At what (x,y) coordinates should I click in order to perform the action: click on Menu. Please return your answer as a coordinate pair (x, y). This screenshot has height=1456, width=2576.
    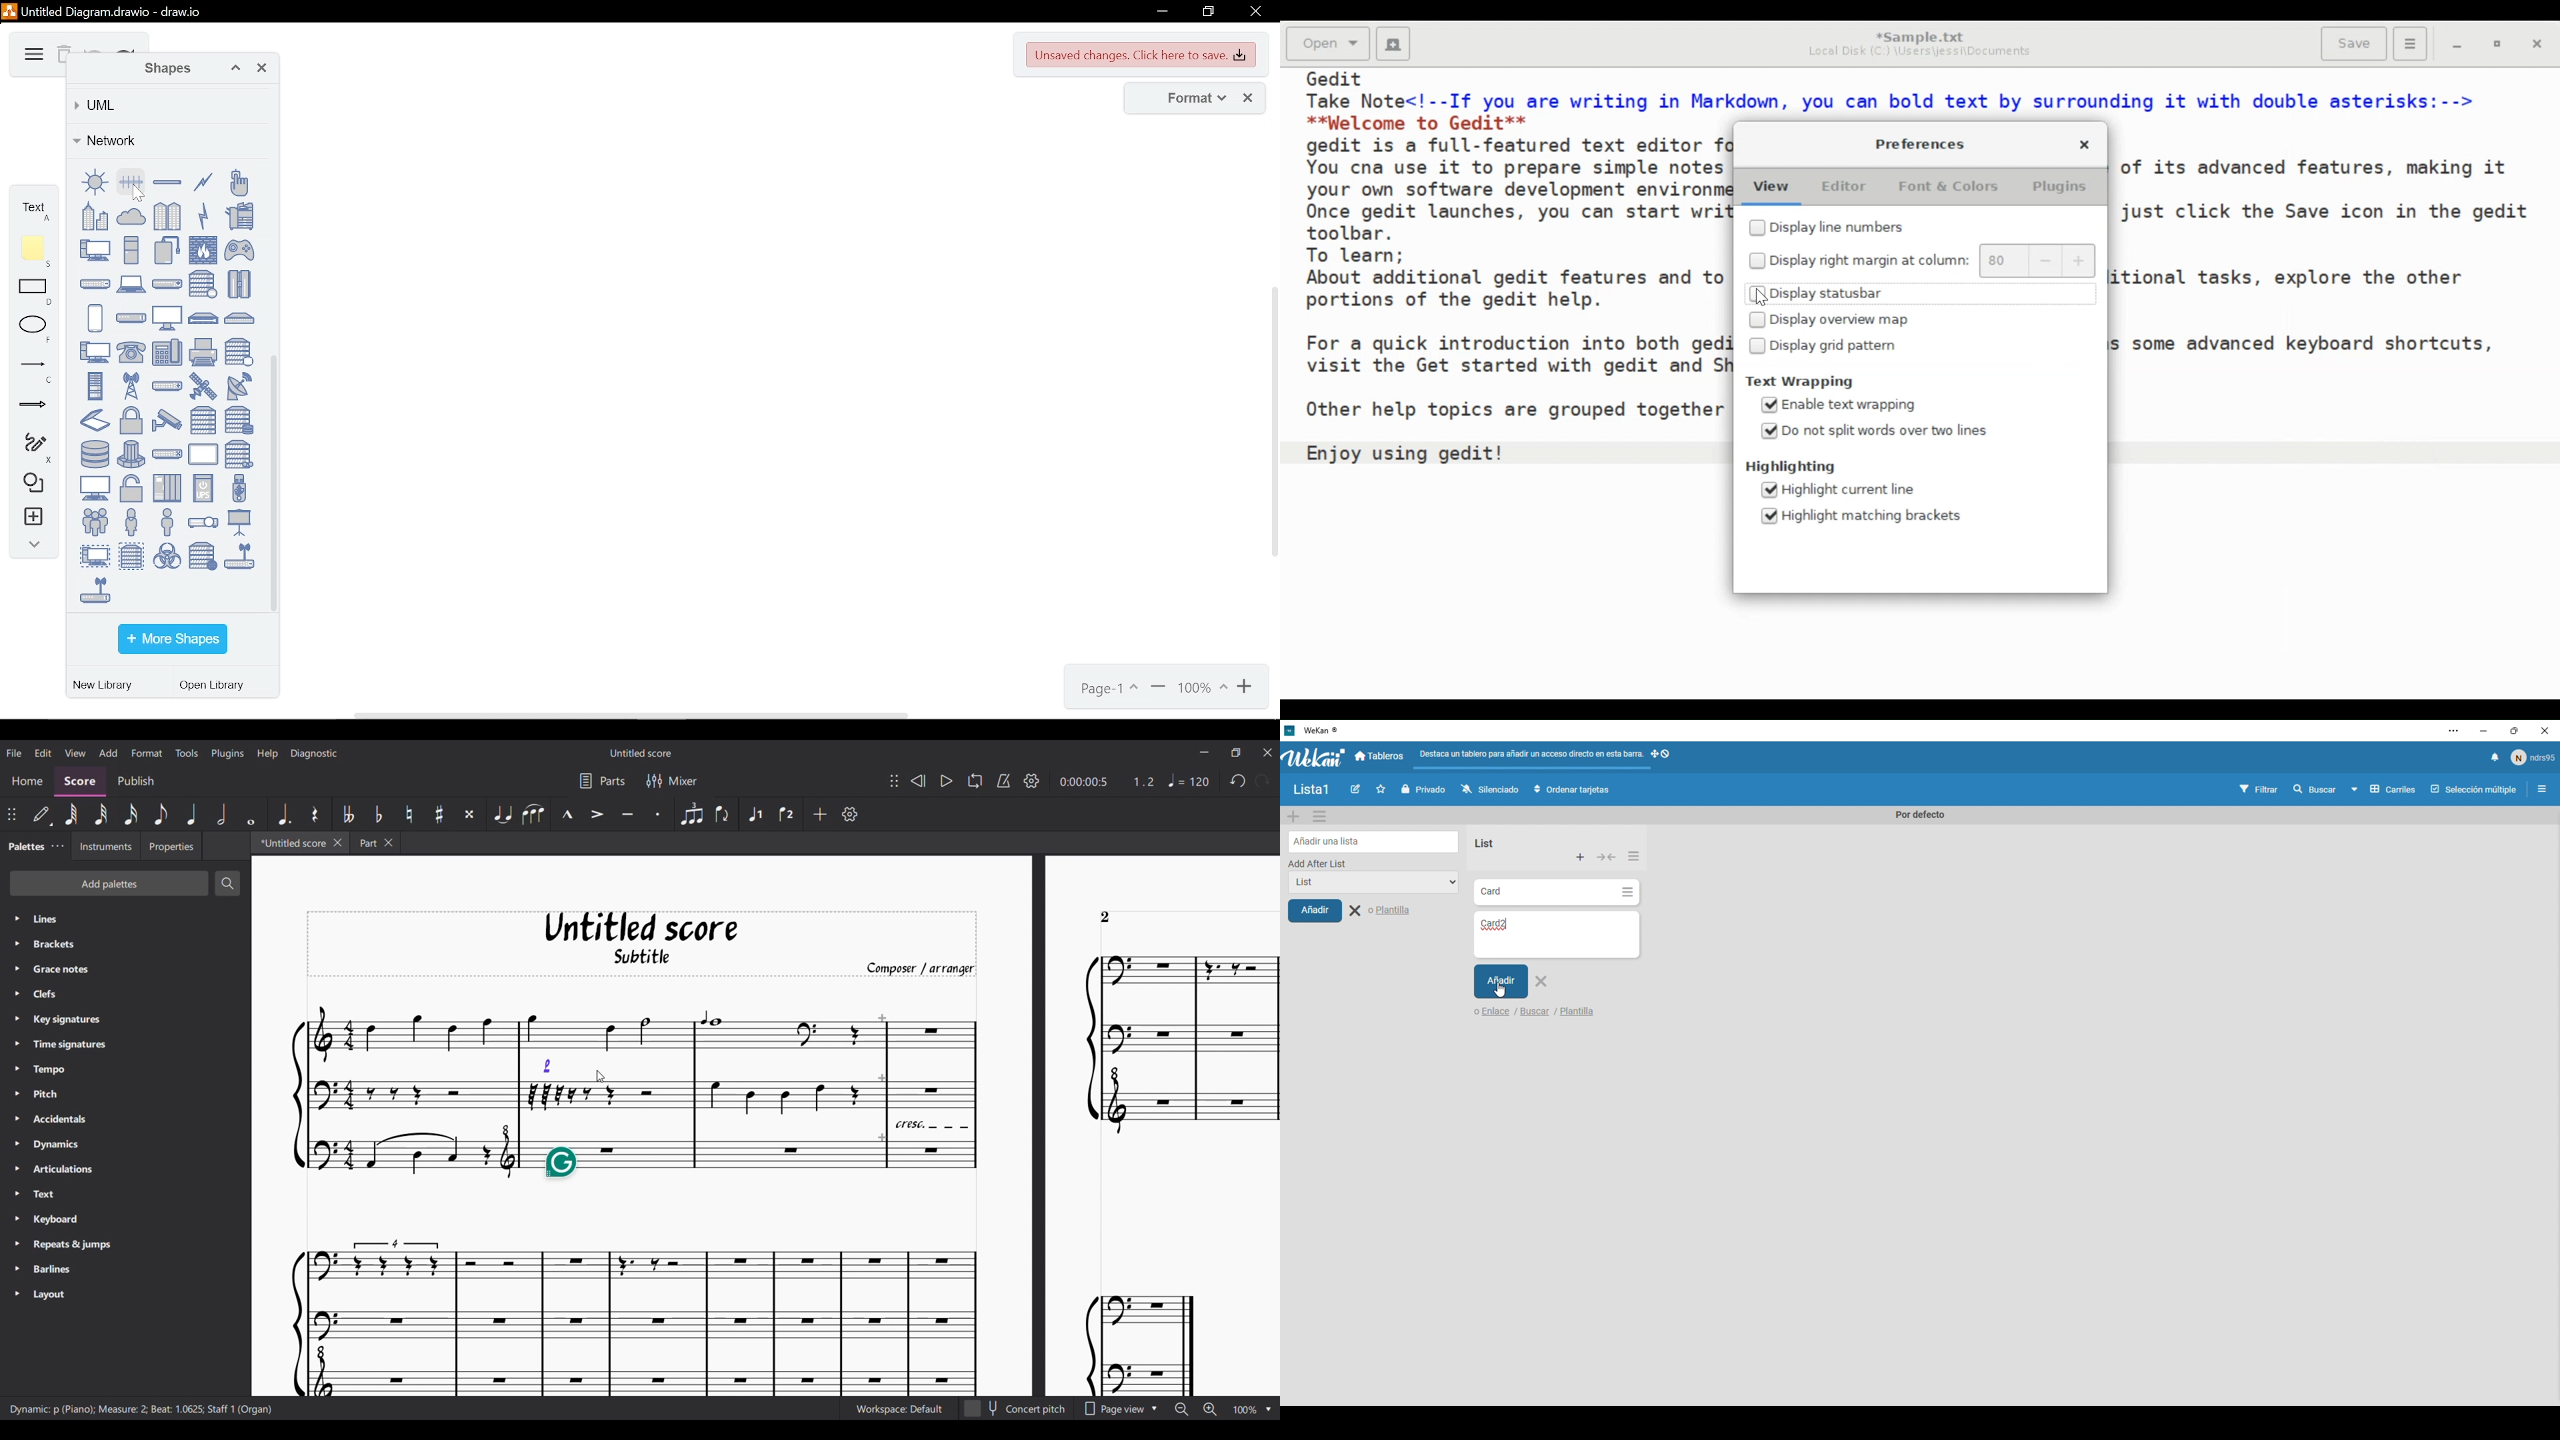
    Looking at the image, I should click on (2543, 791).